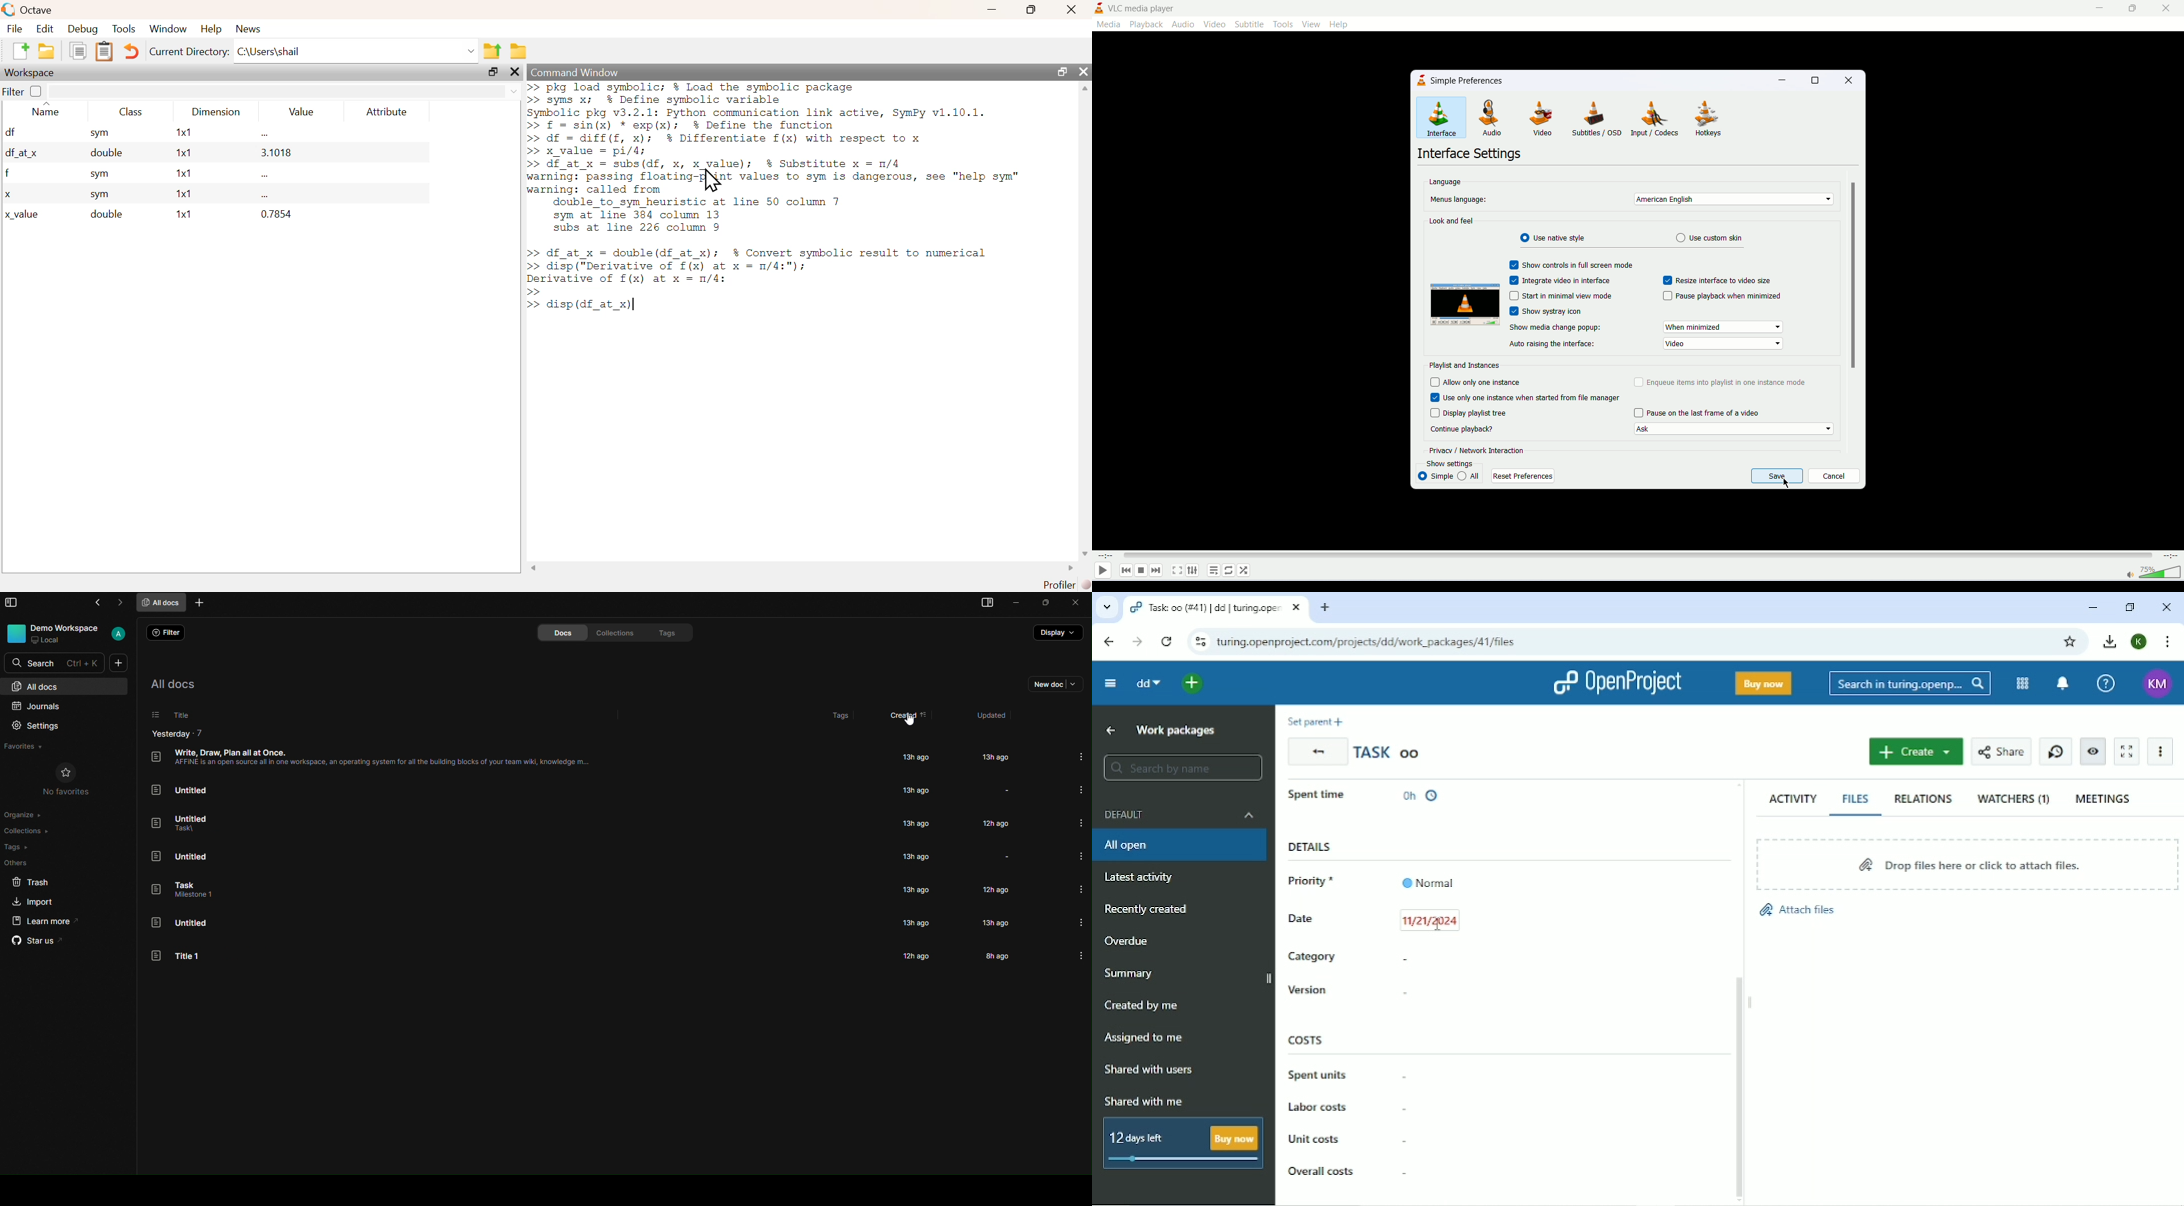 Image resolution: width=2184 pixels, height=1232 pixels. Describe the element at coordinates (1739, 784) in the screenshot. I see `scroll up` at that location.